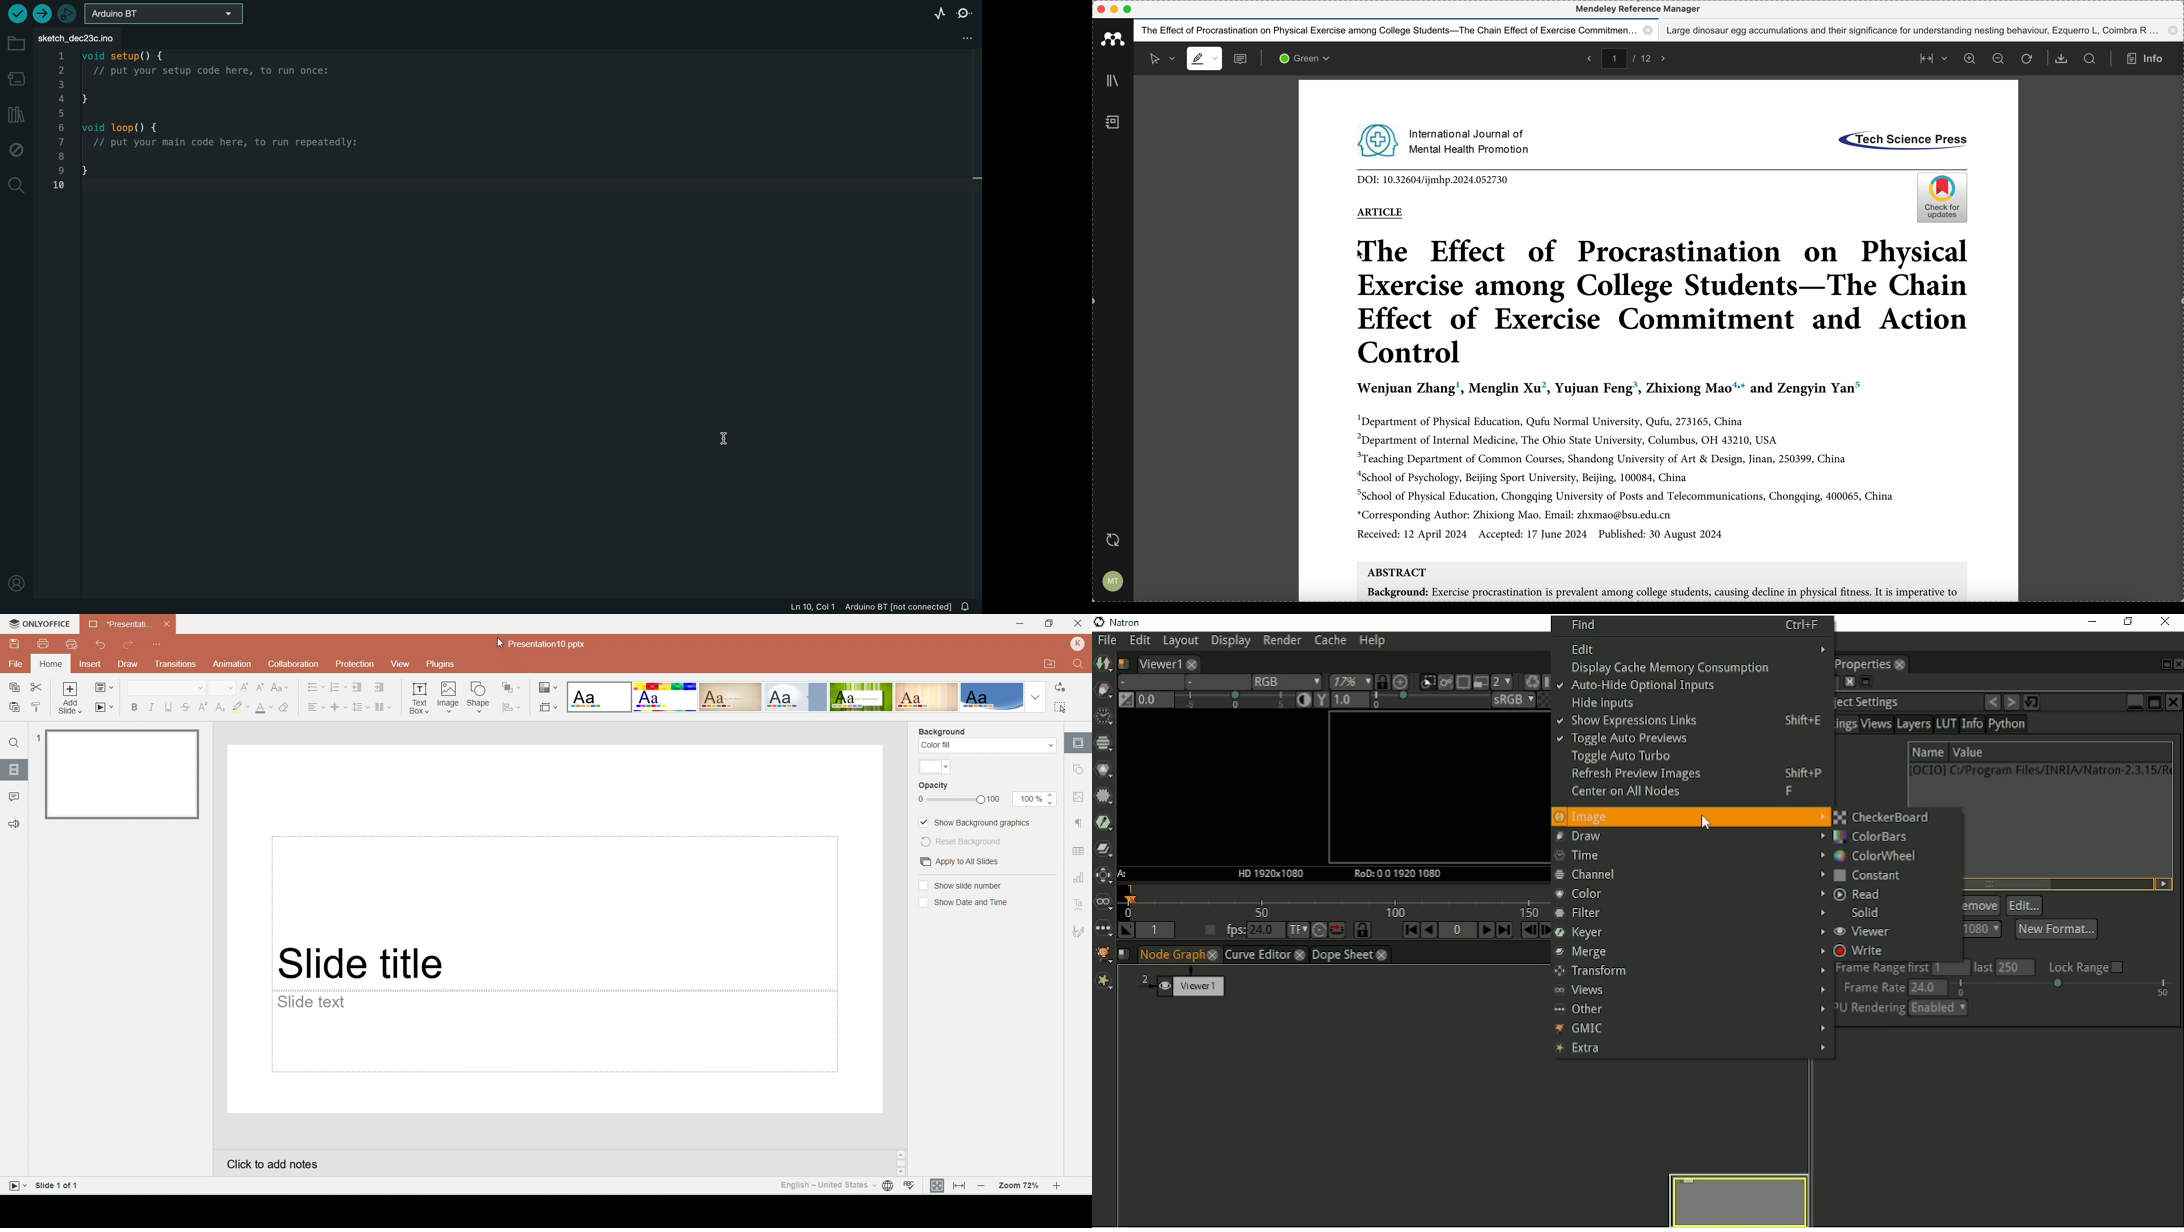  Describe the element at coordinates (263, 708) in the screenshot. I see `Font color` at that location.